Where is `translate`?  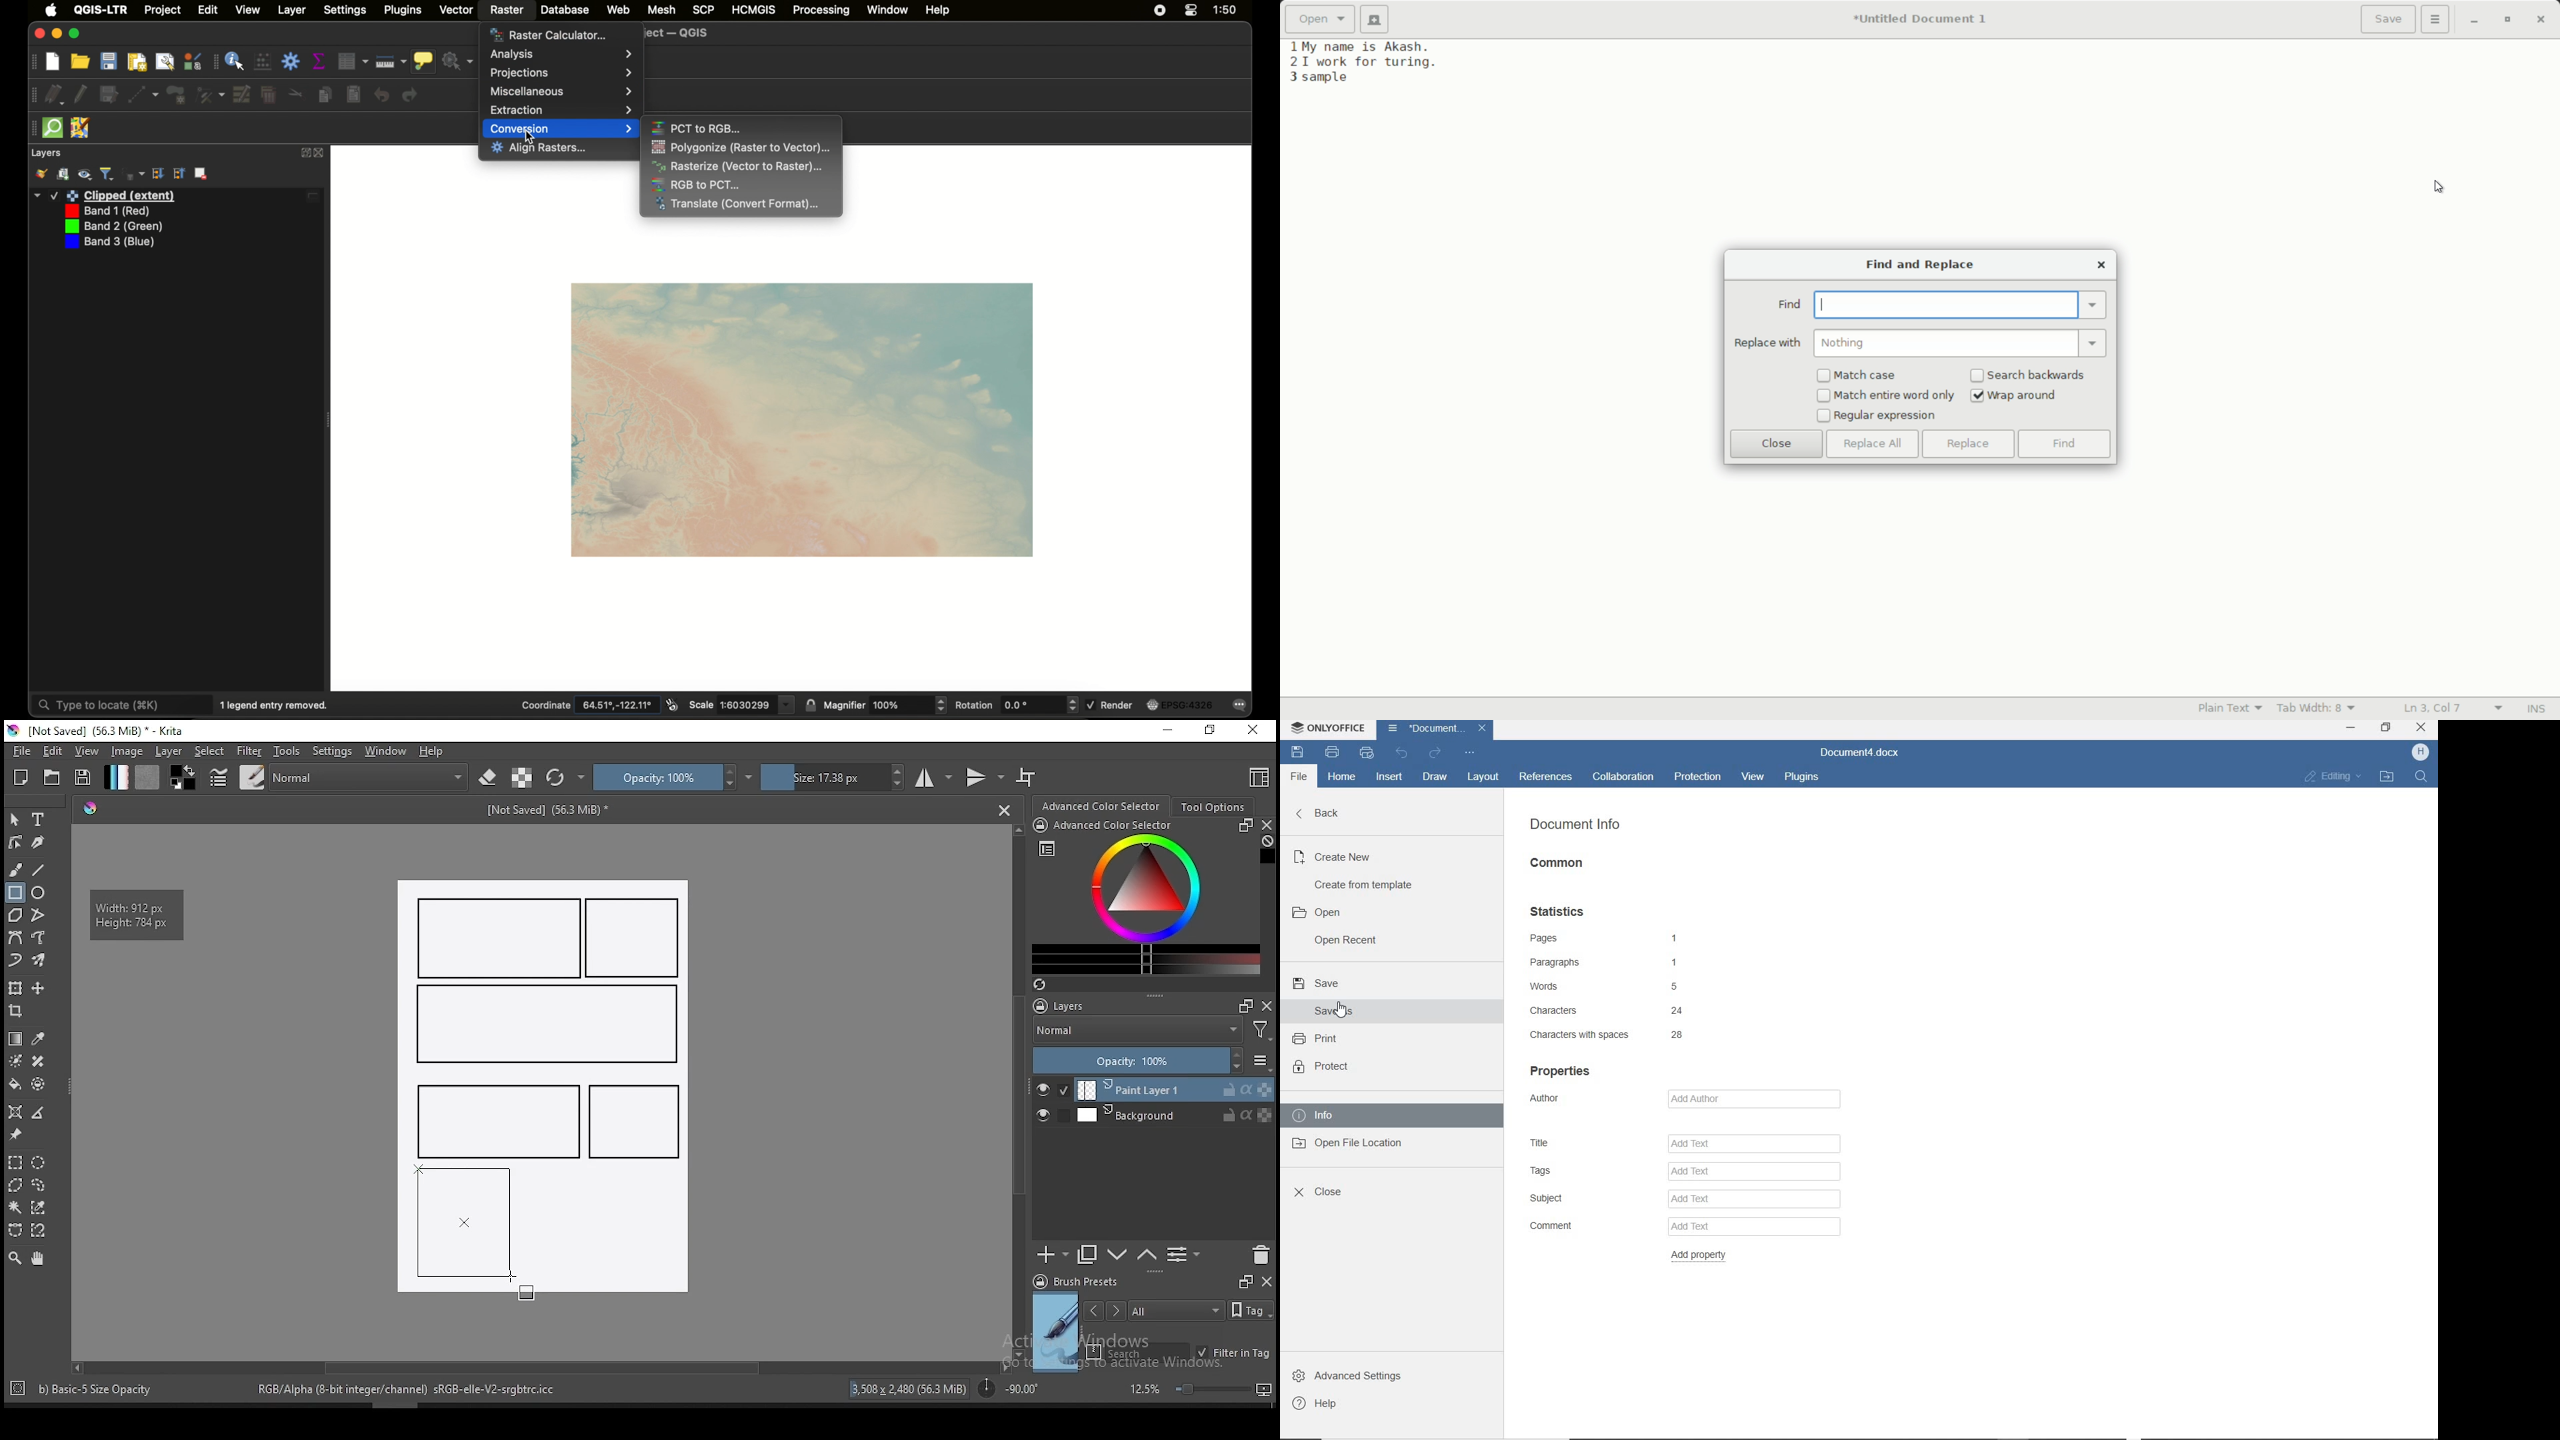 translate is located at coordinates (739, 205).